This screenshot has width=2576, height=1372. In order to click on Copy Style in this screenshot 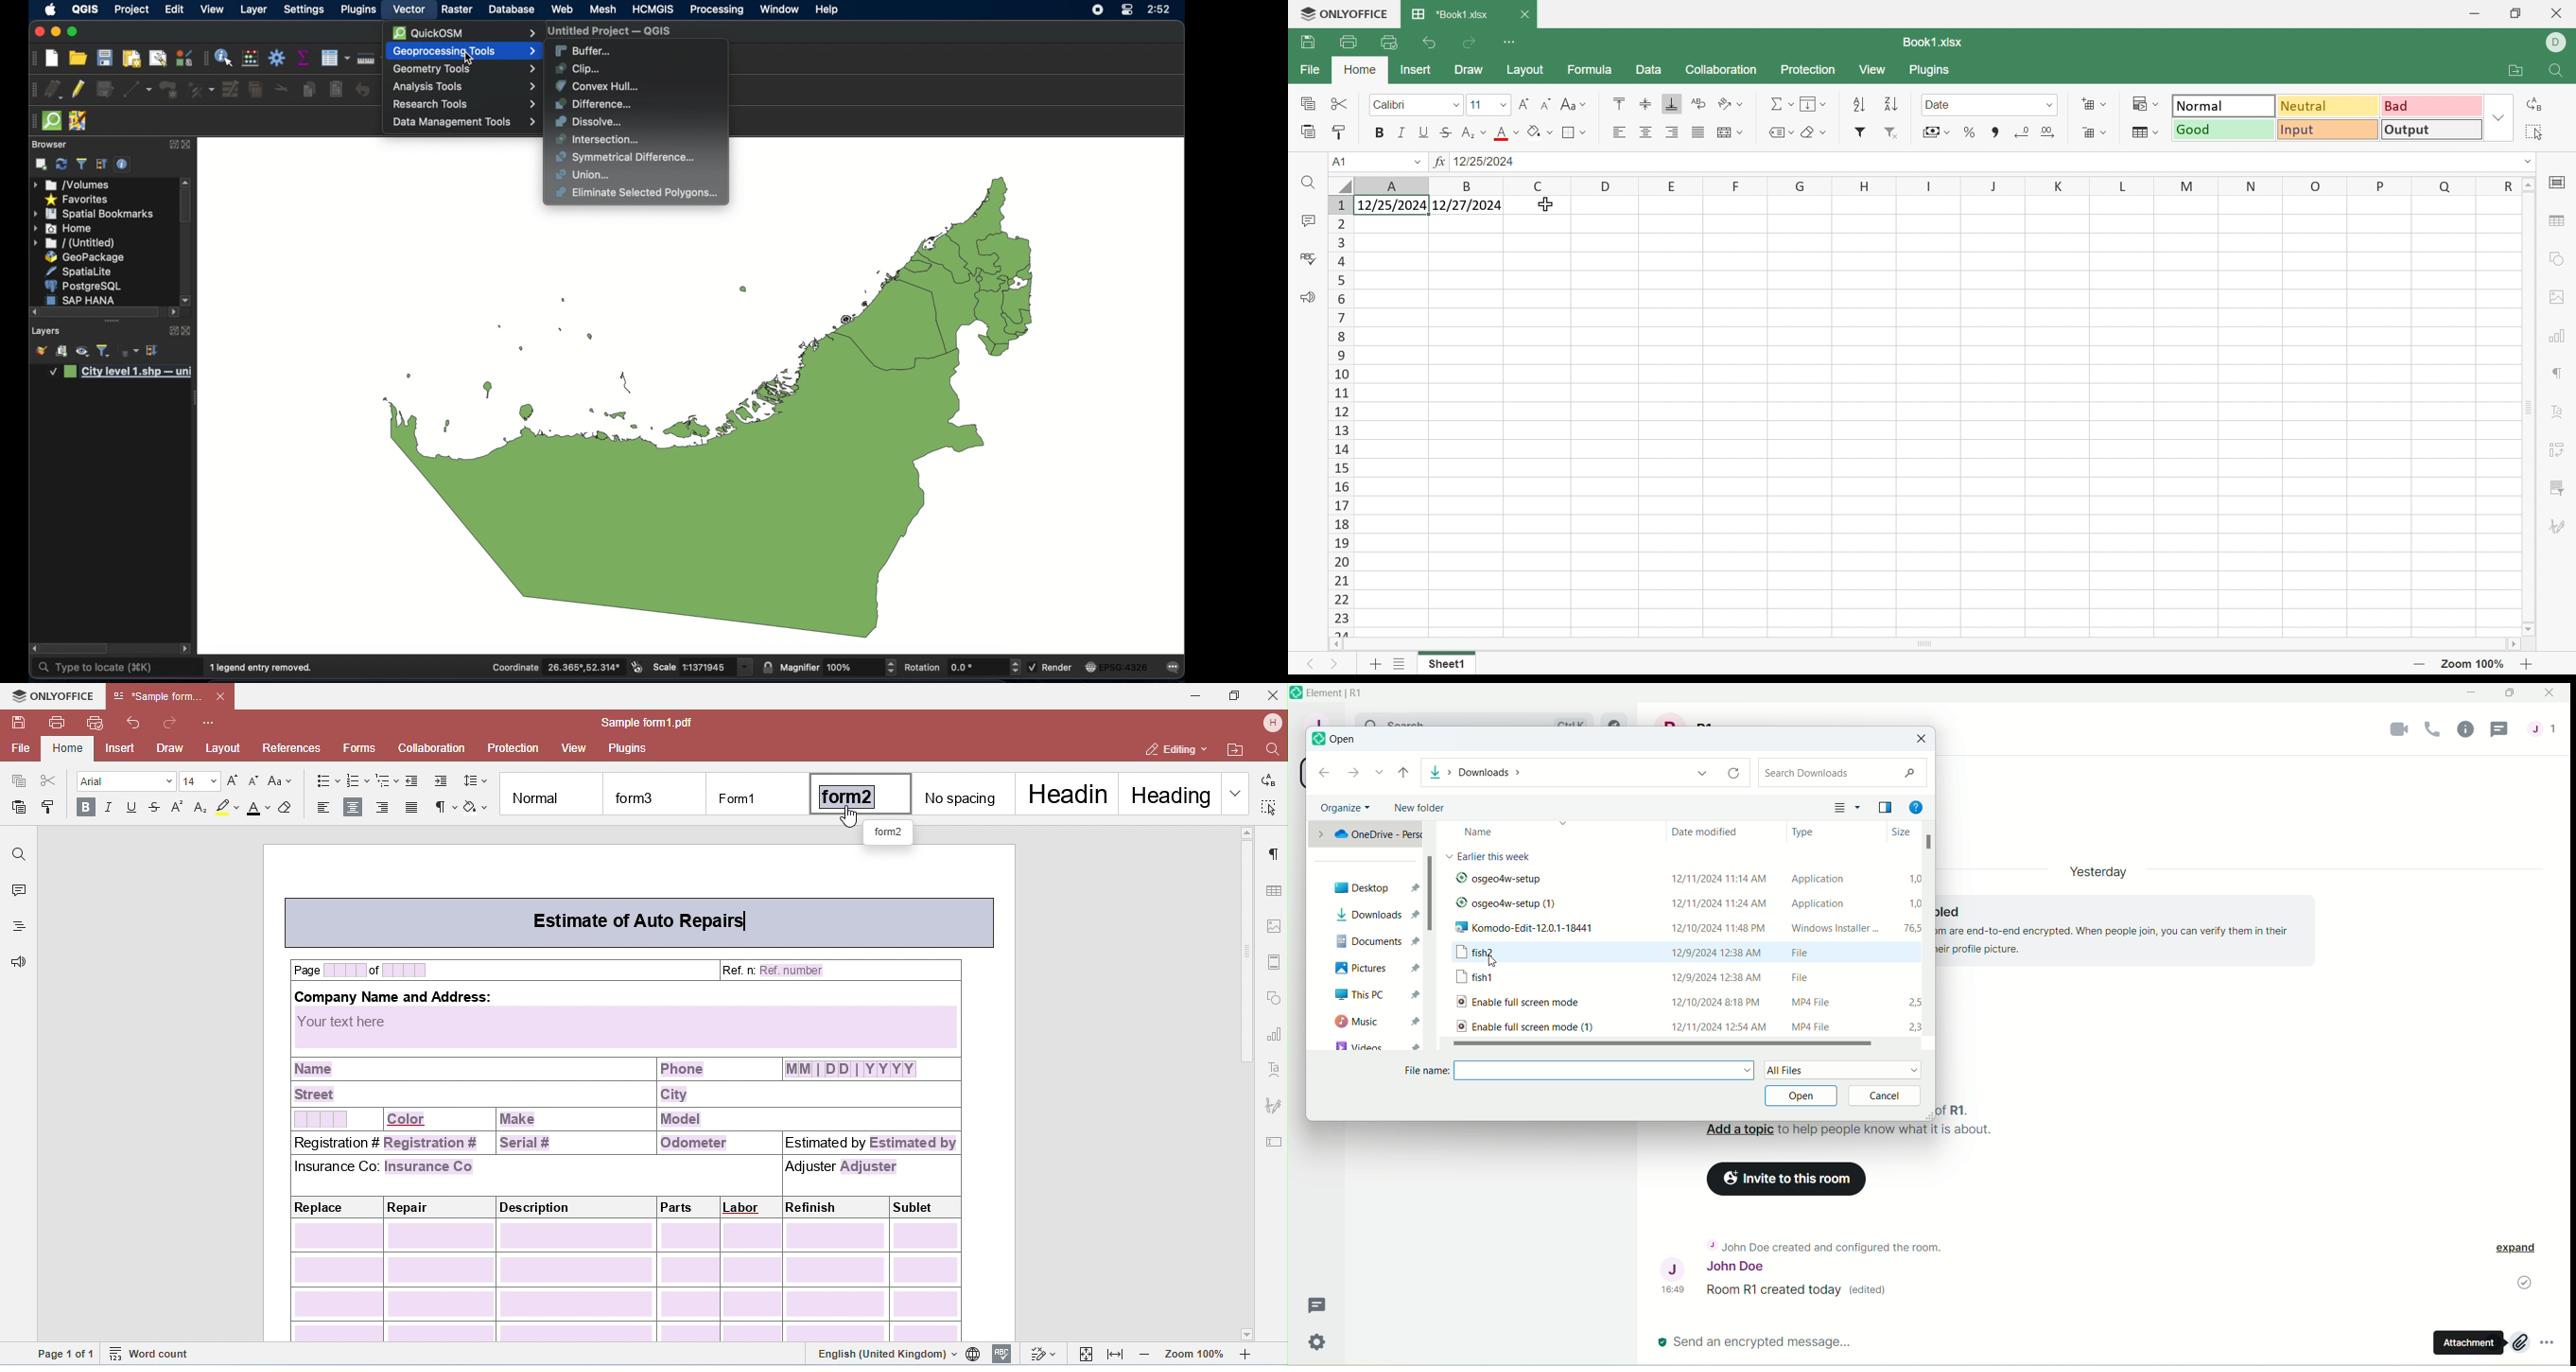, I will do `click(1342, 132)`.